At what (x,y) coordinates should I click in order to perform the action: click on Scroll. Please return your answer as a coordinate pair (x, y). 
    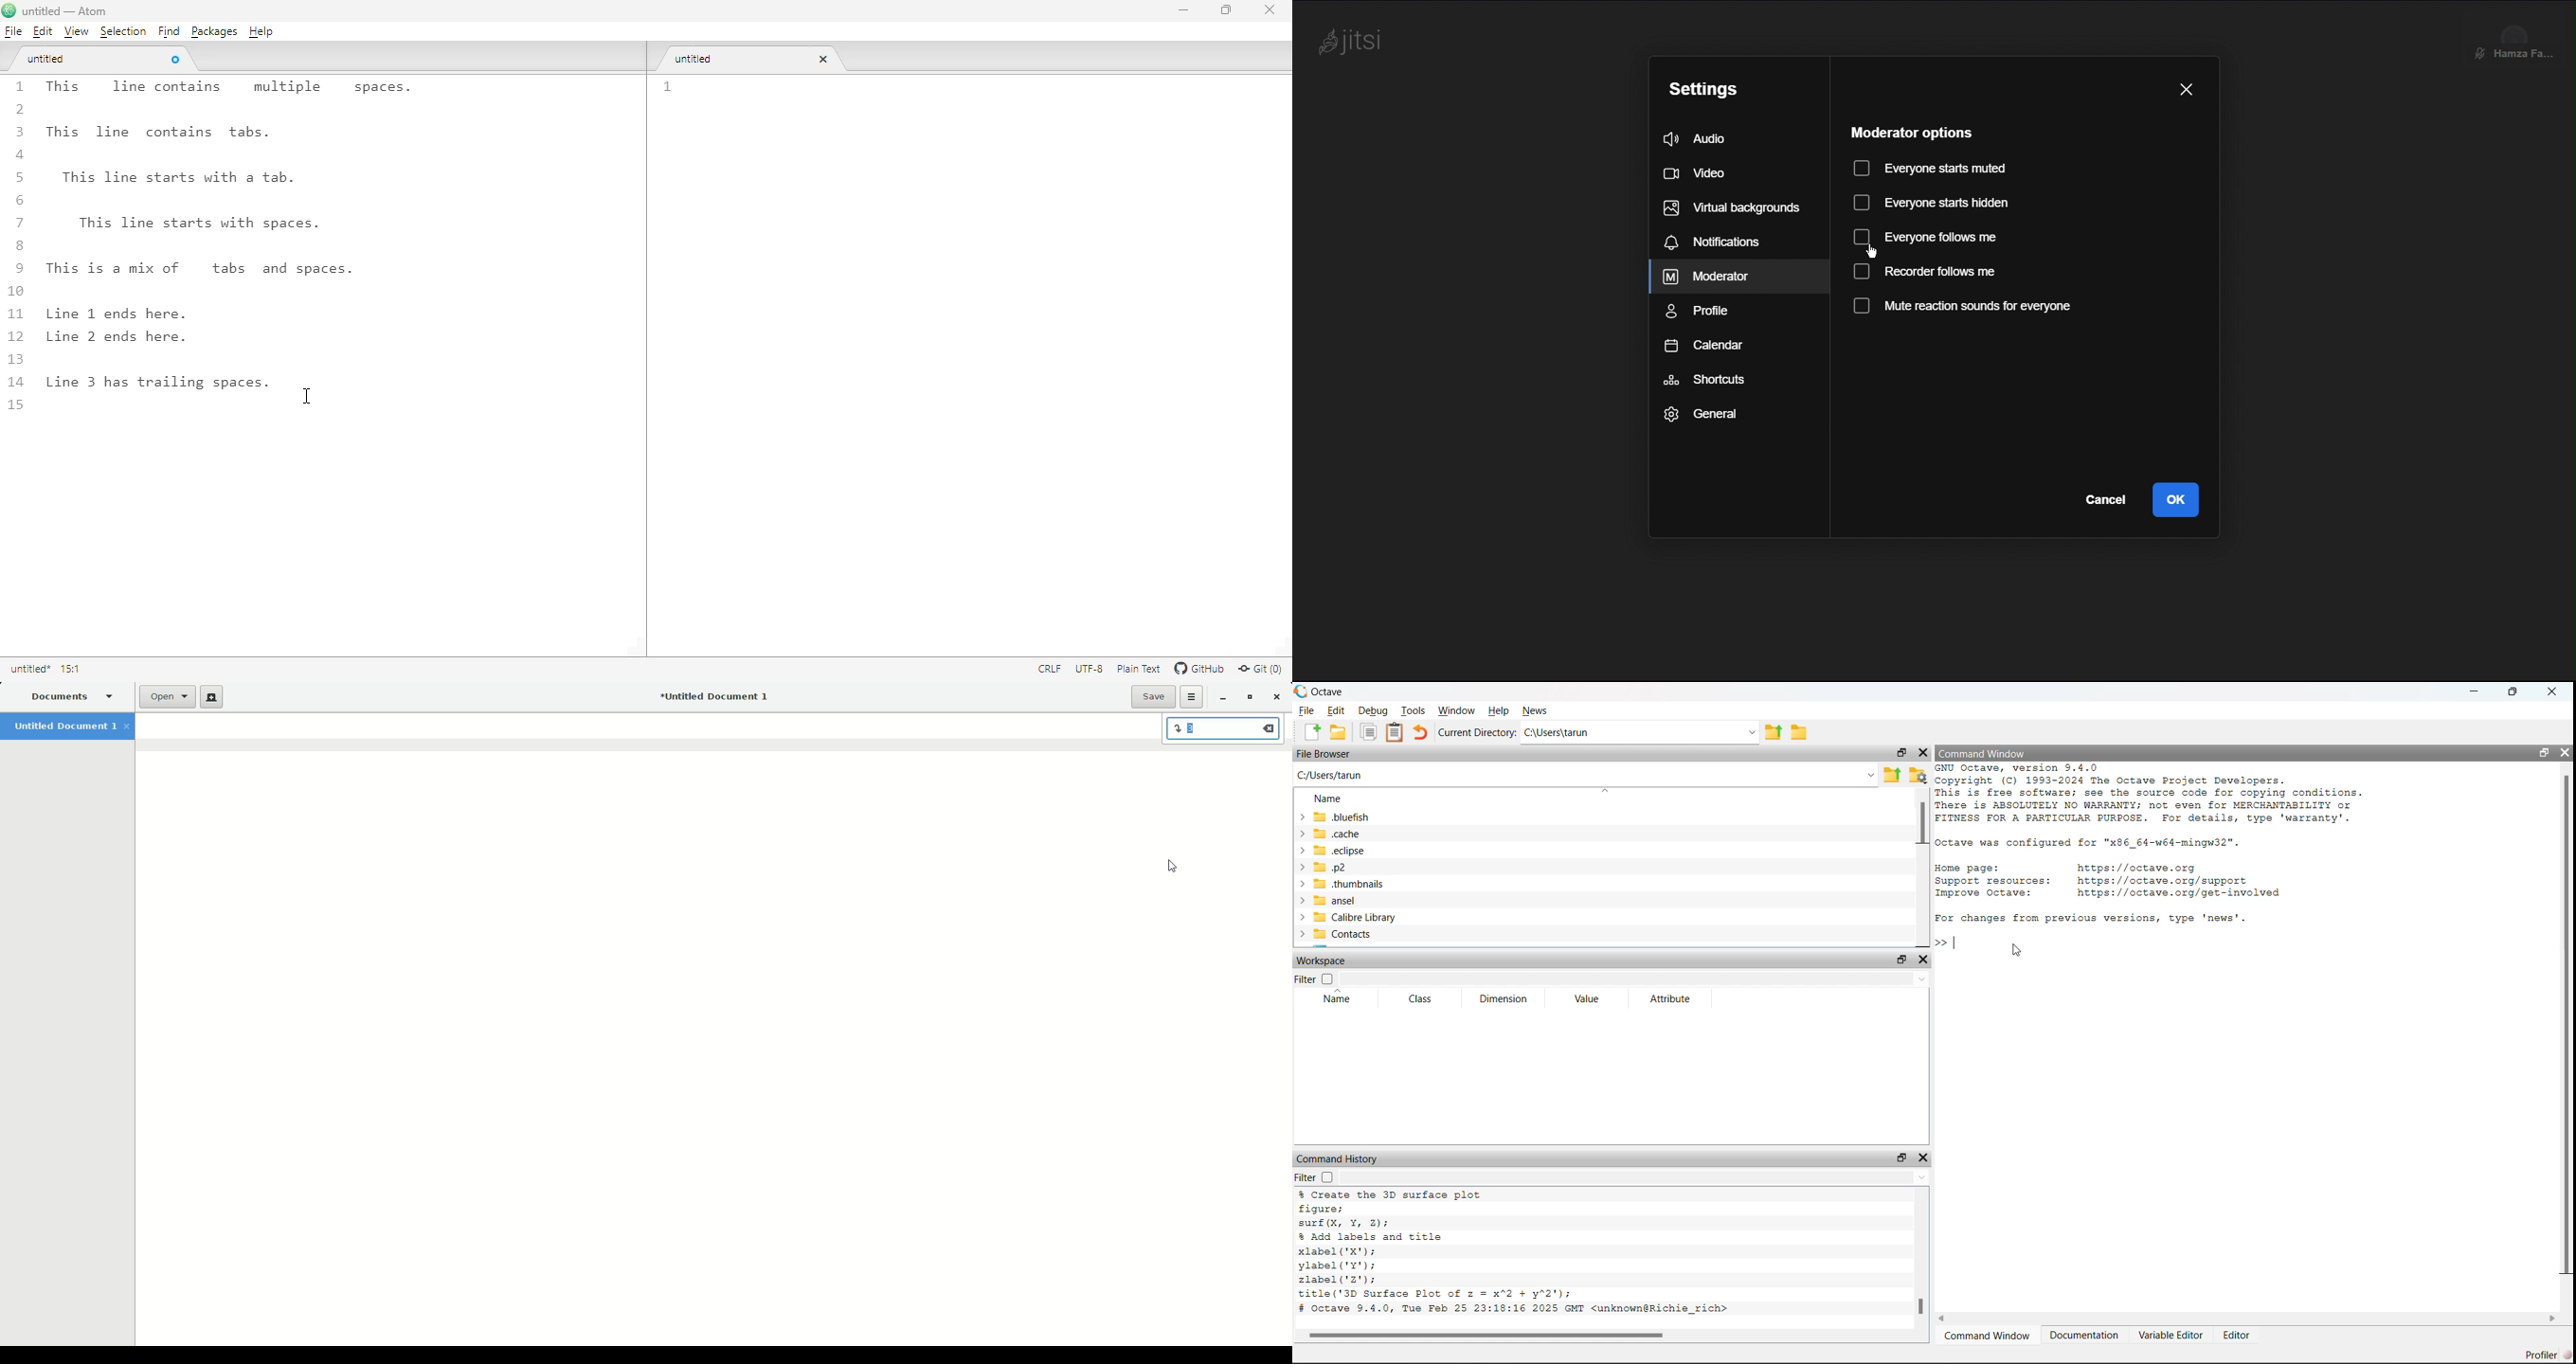
    Looking at the image, I should click on (1923, 1266).